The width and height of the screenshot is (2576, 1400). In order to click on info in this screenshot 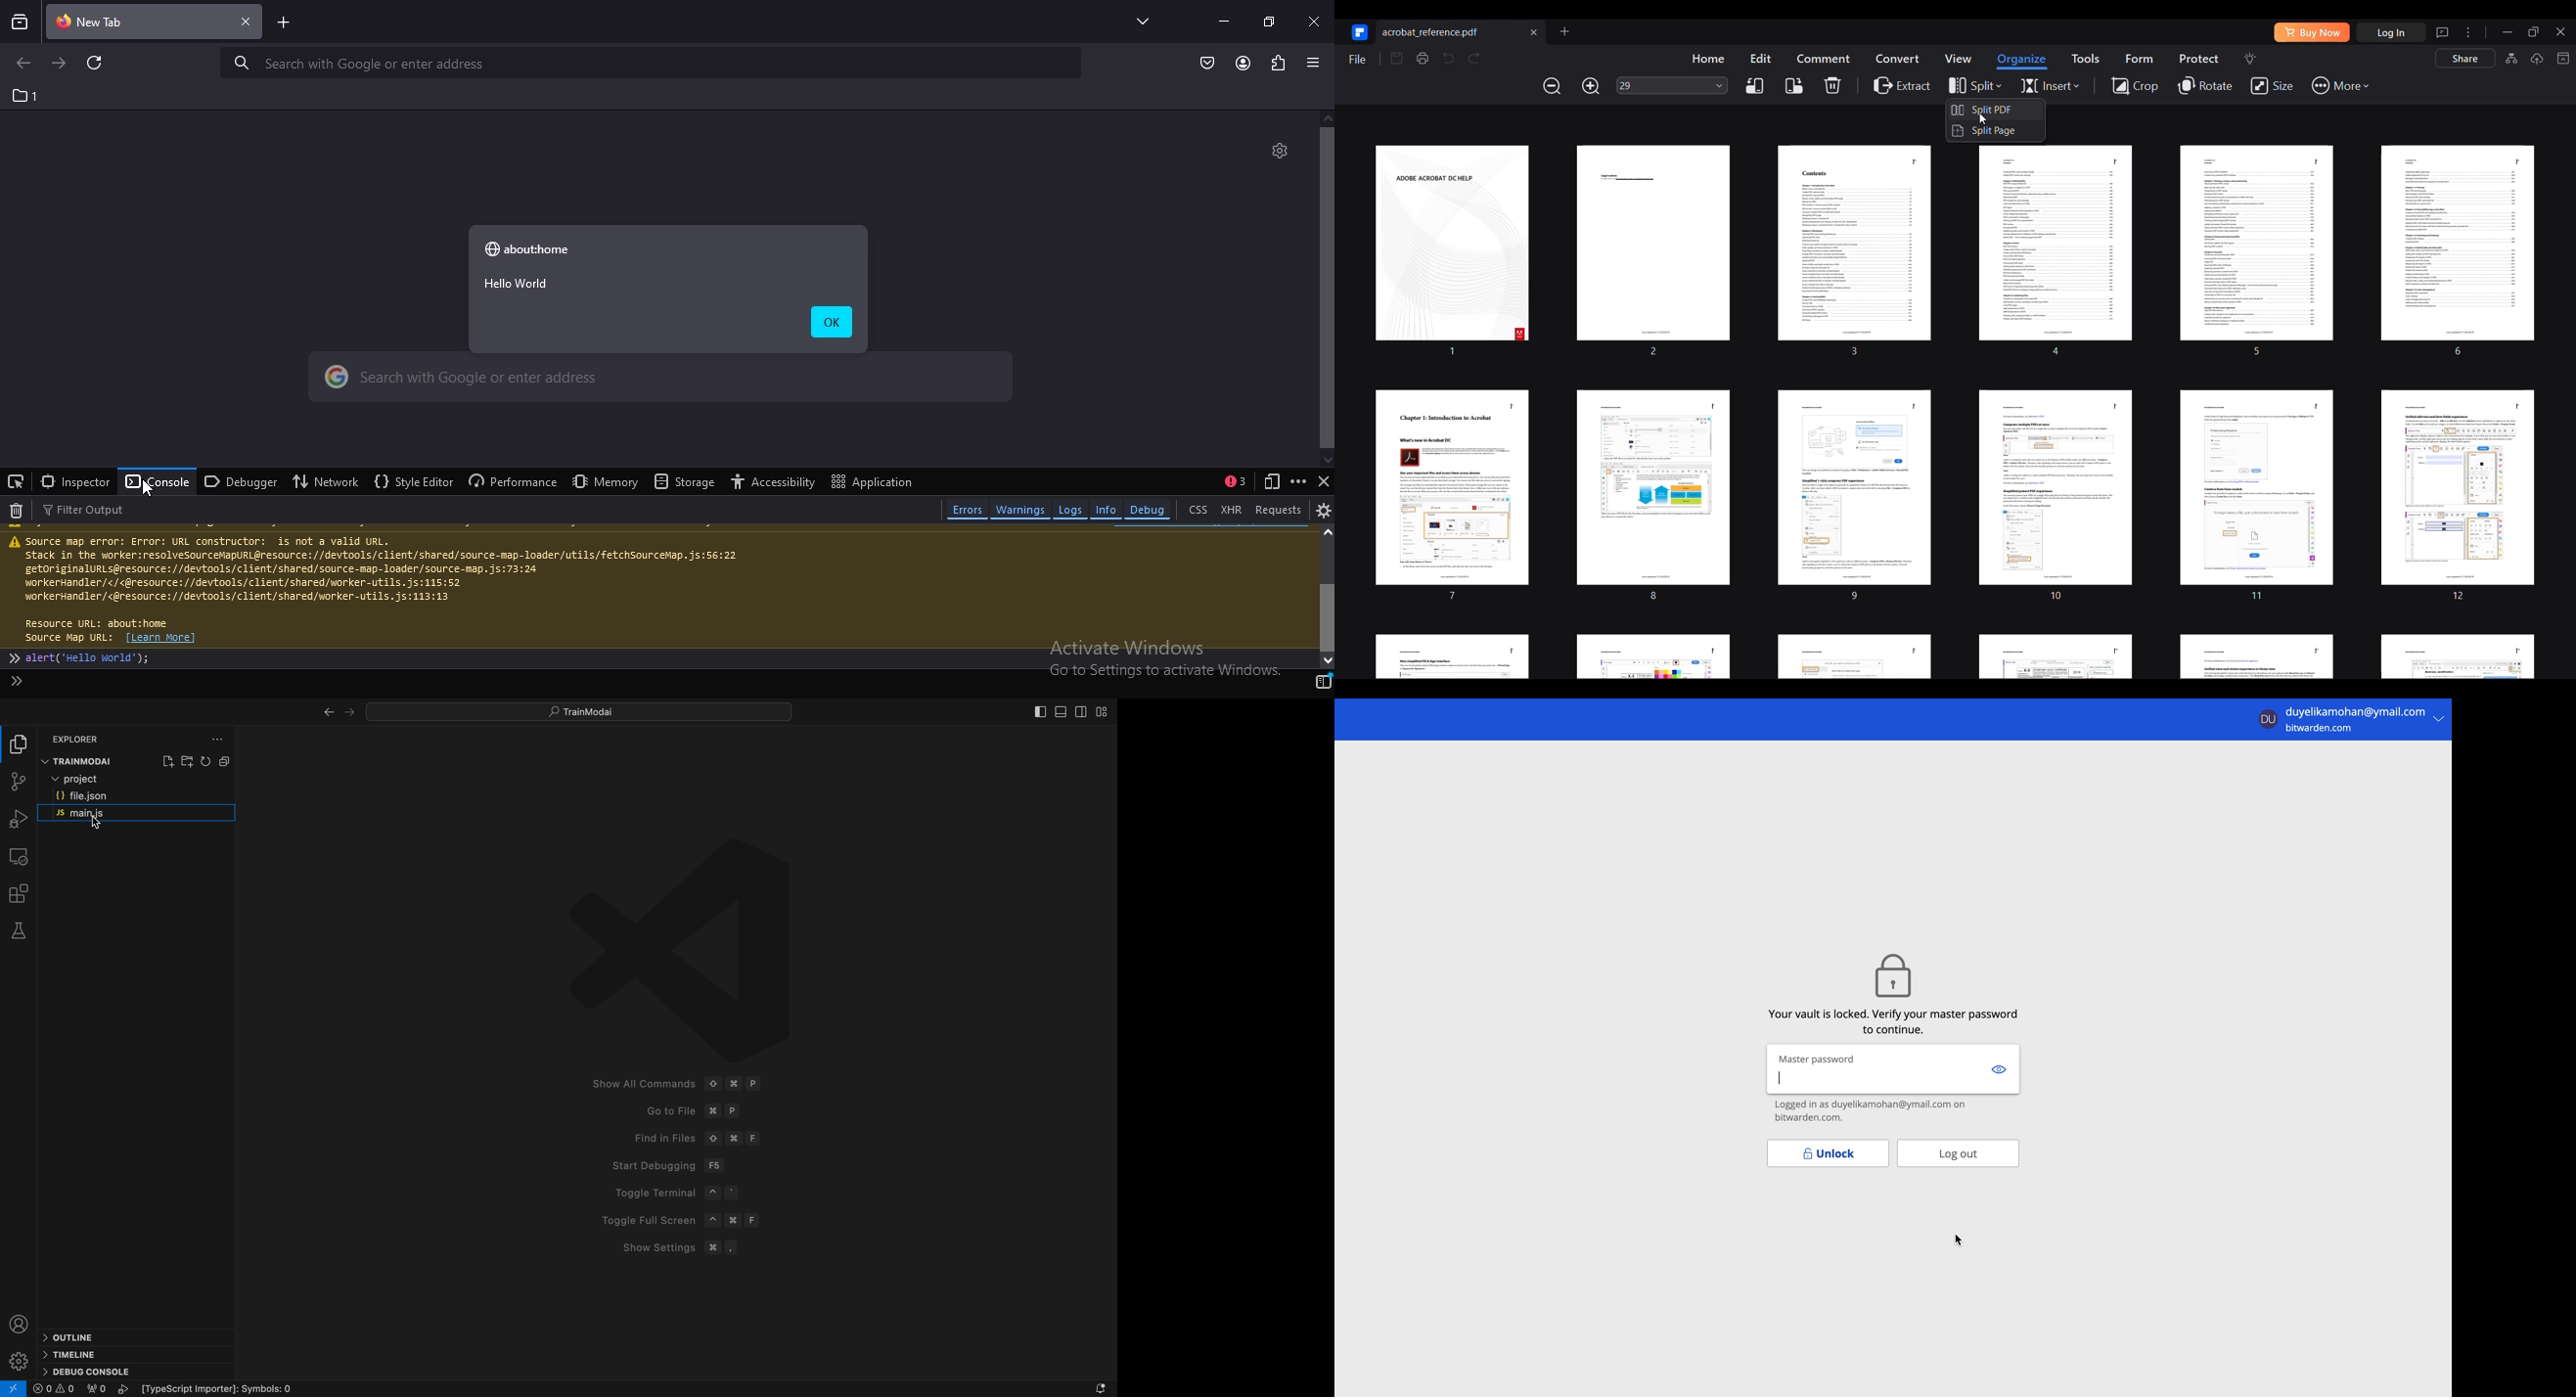, I will do `click(1106, 510)`.